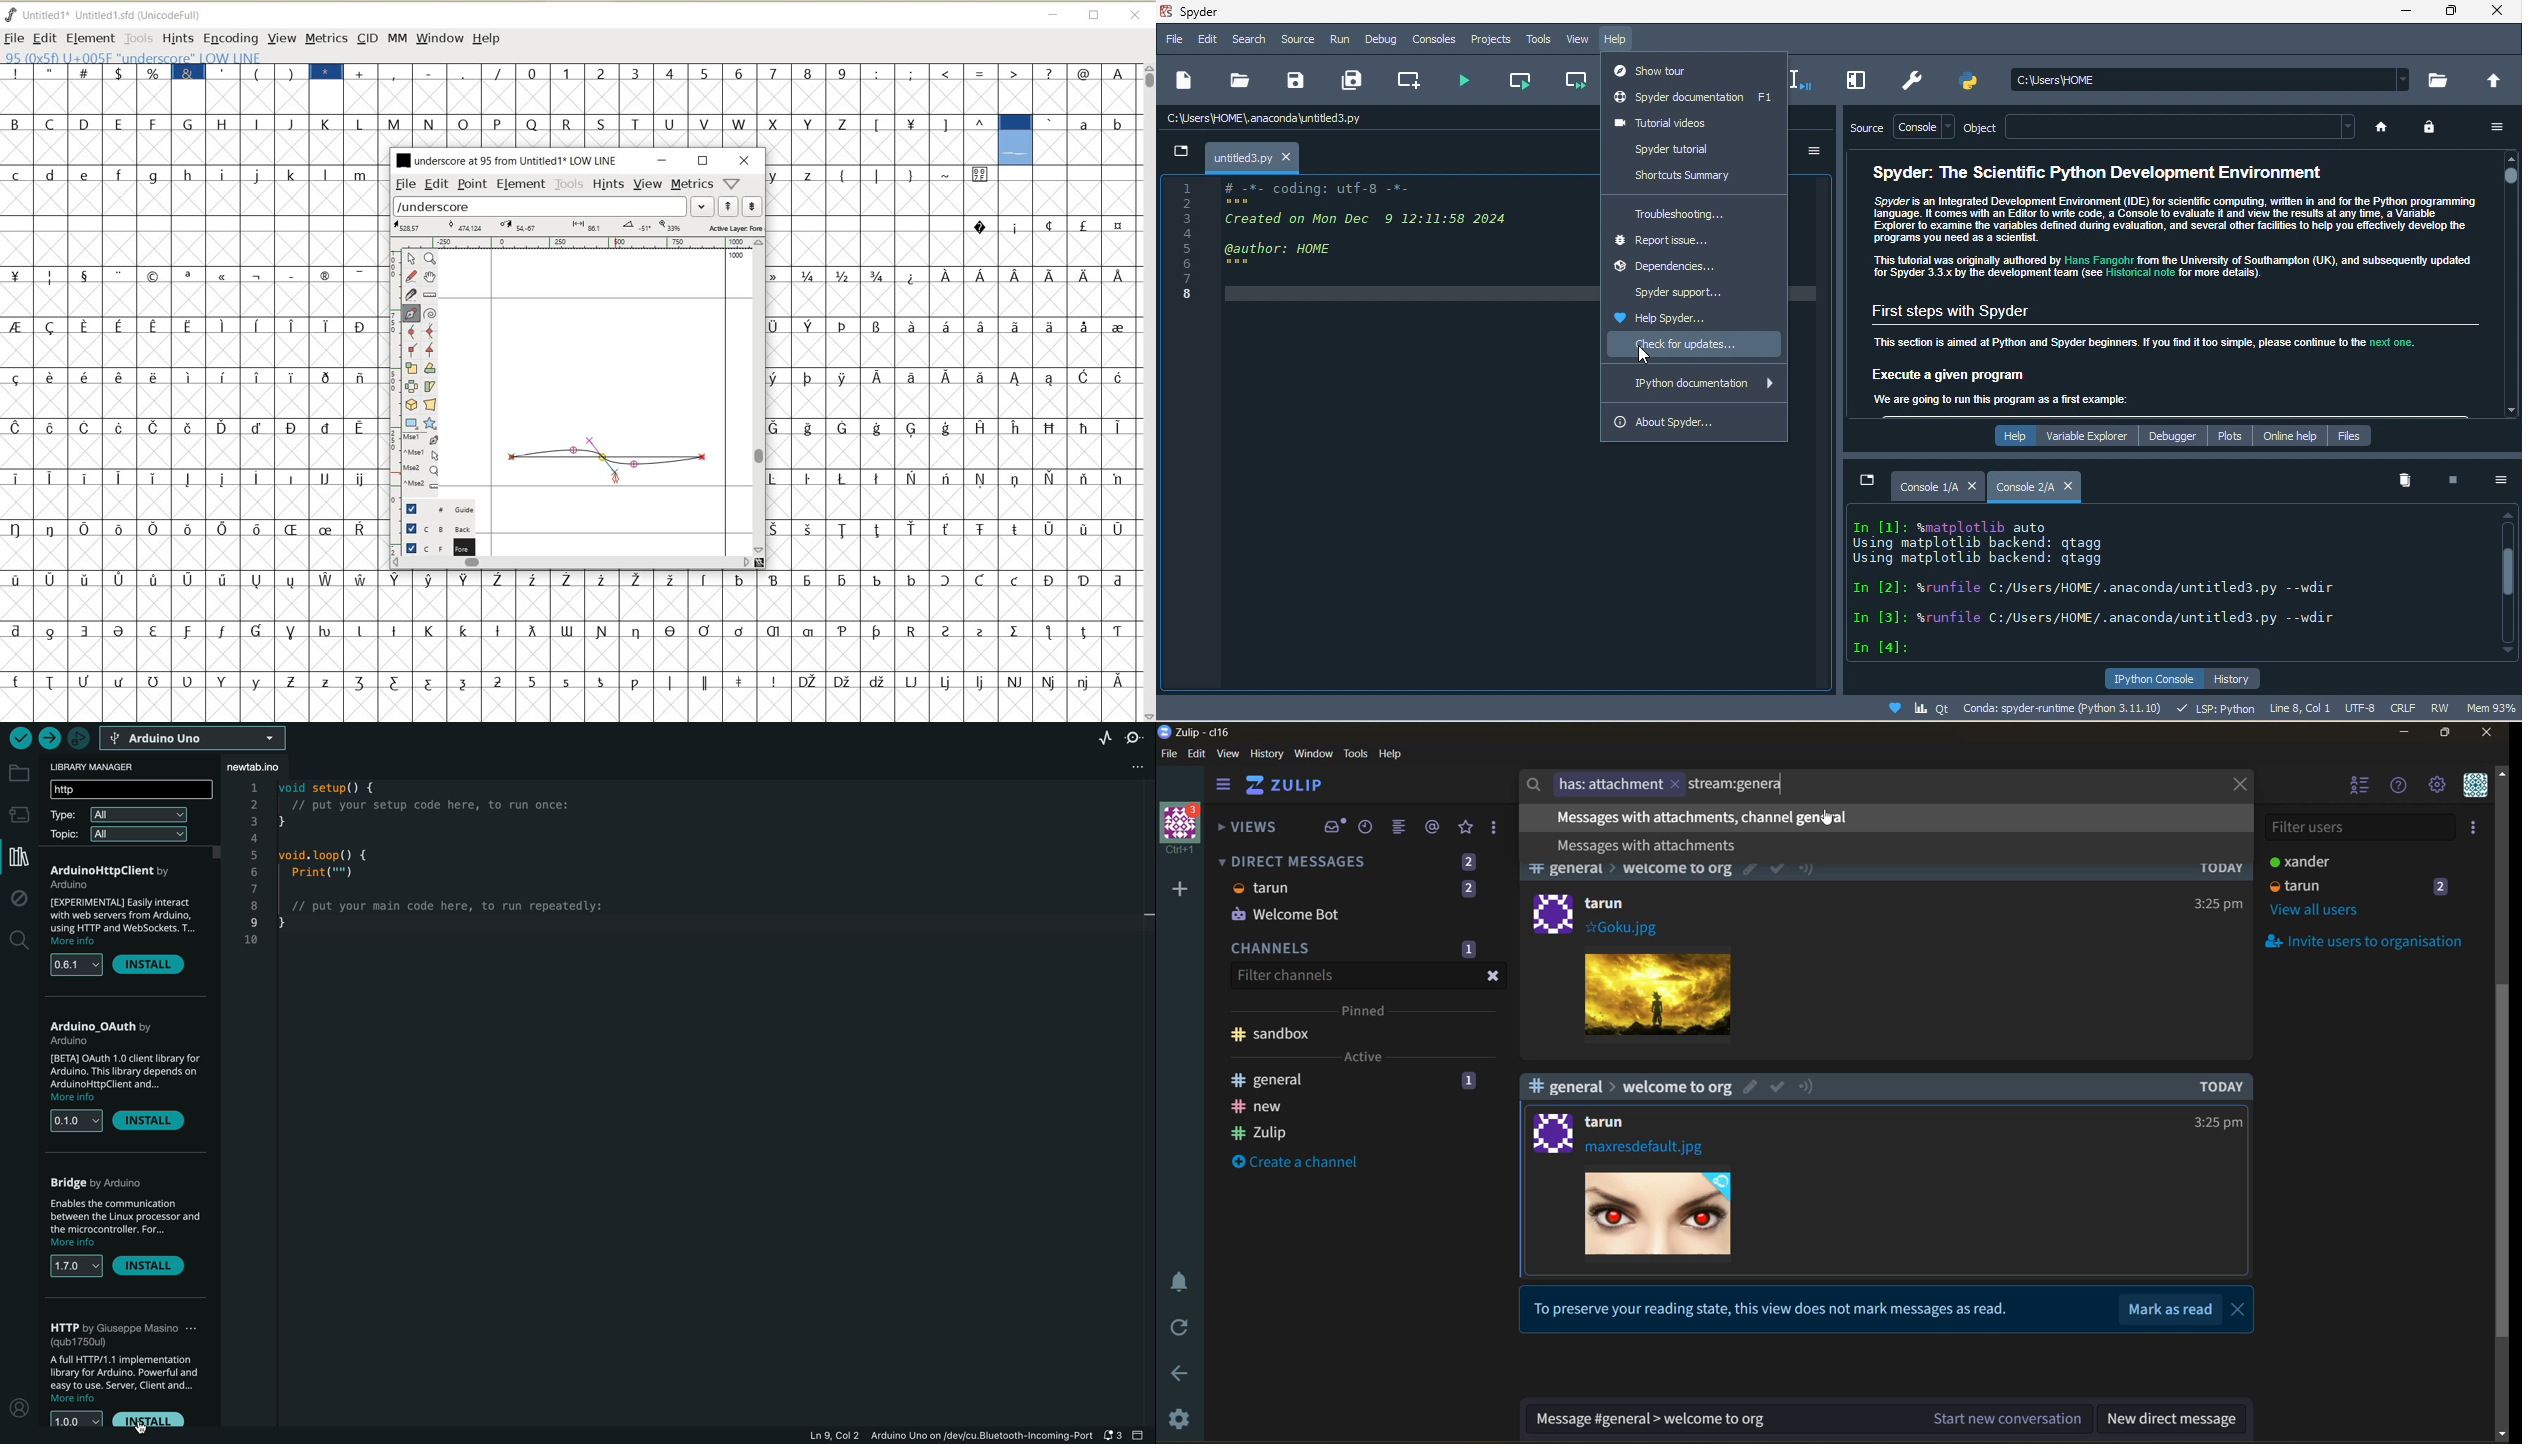 This screenshot has height=1456, width=2548. I want to click on tarun, so click(1610, 1122).